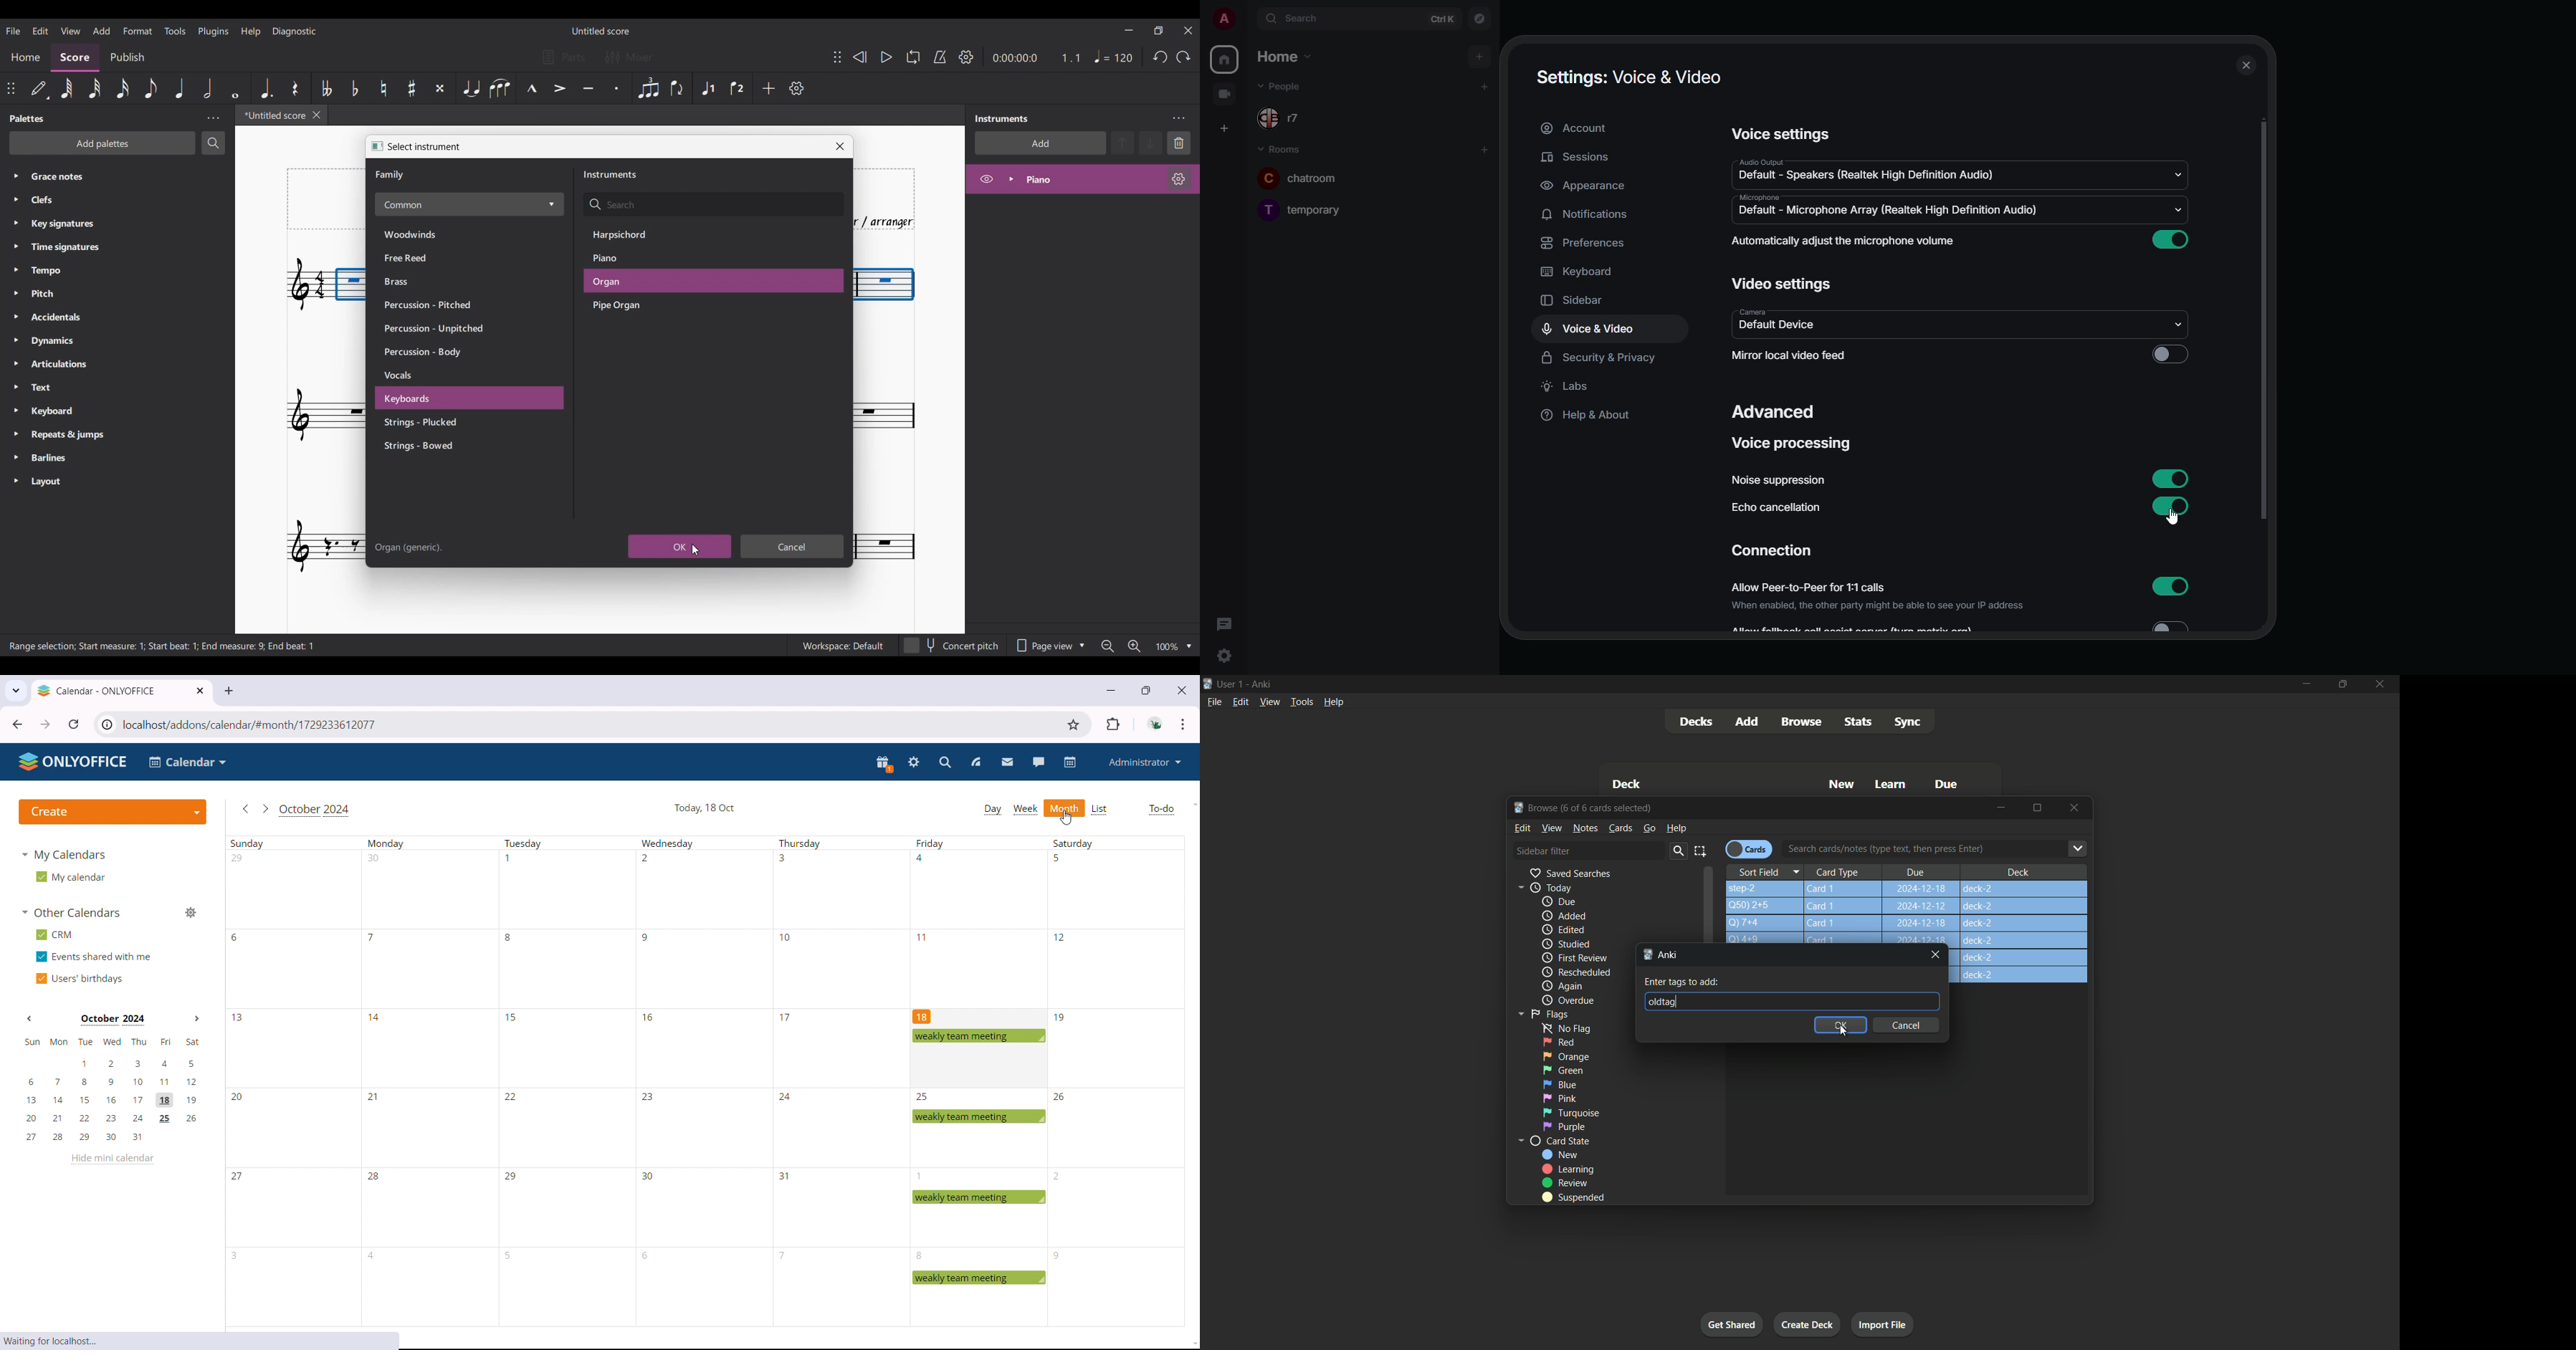  What do you see at coordinates (391, 175) in the screenshot?
I see `Section title` at bounding box center [391, 175].